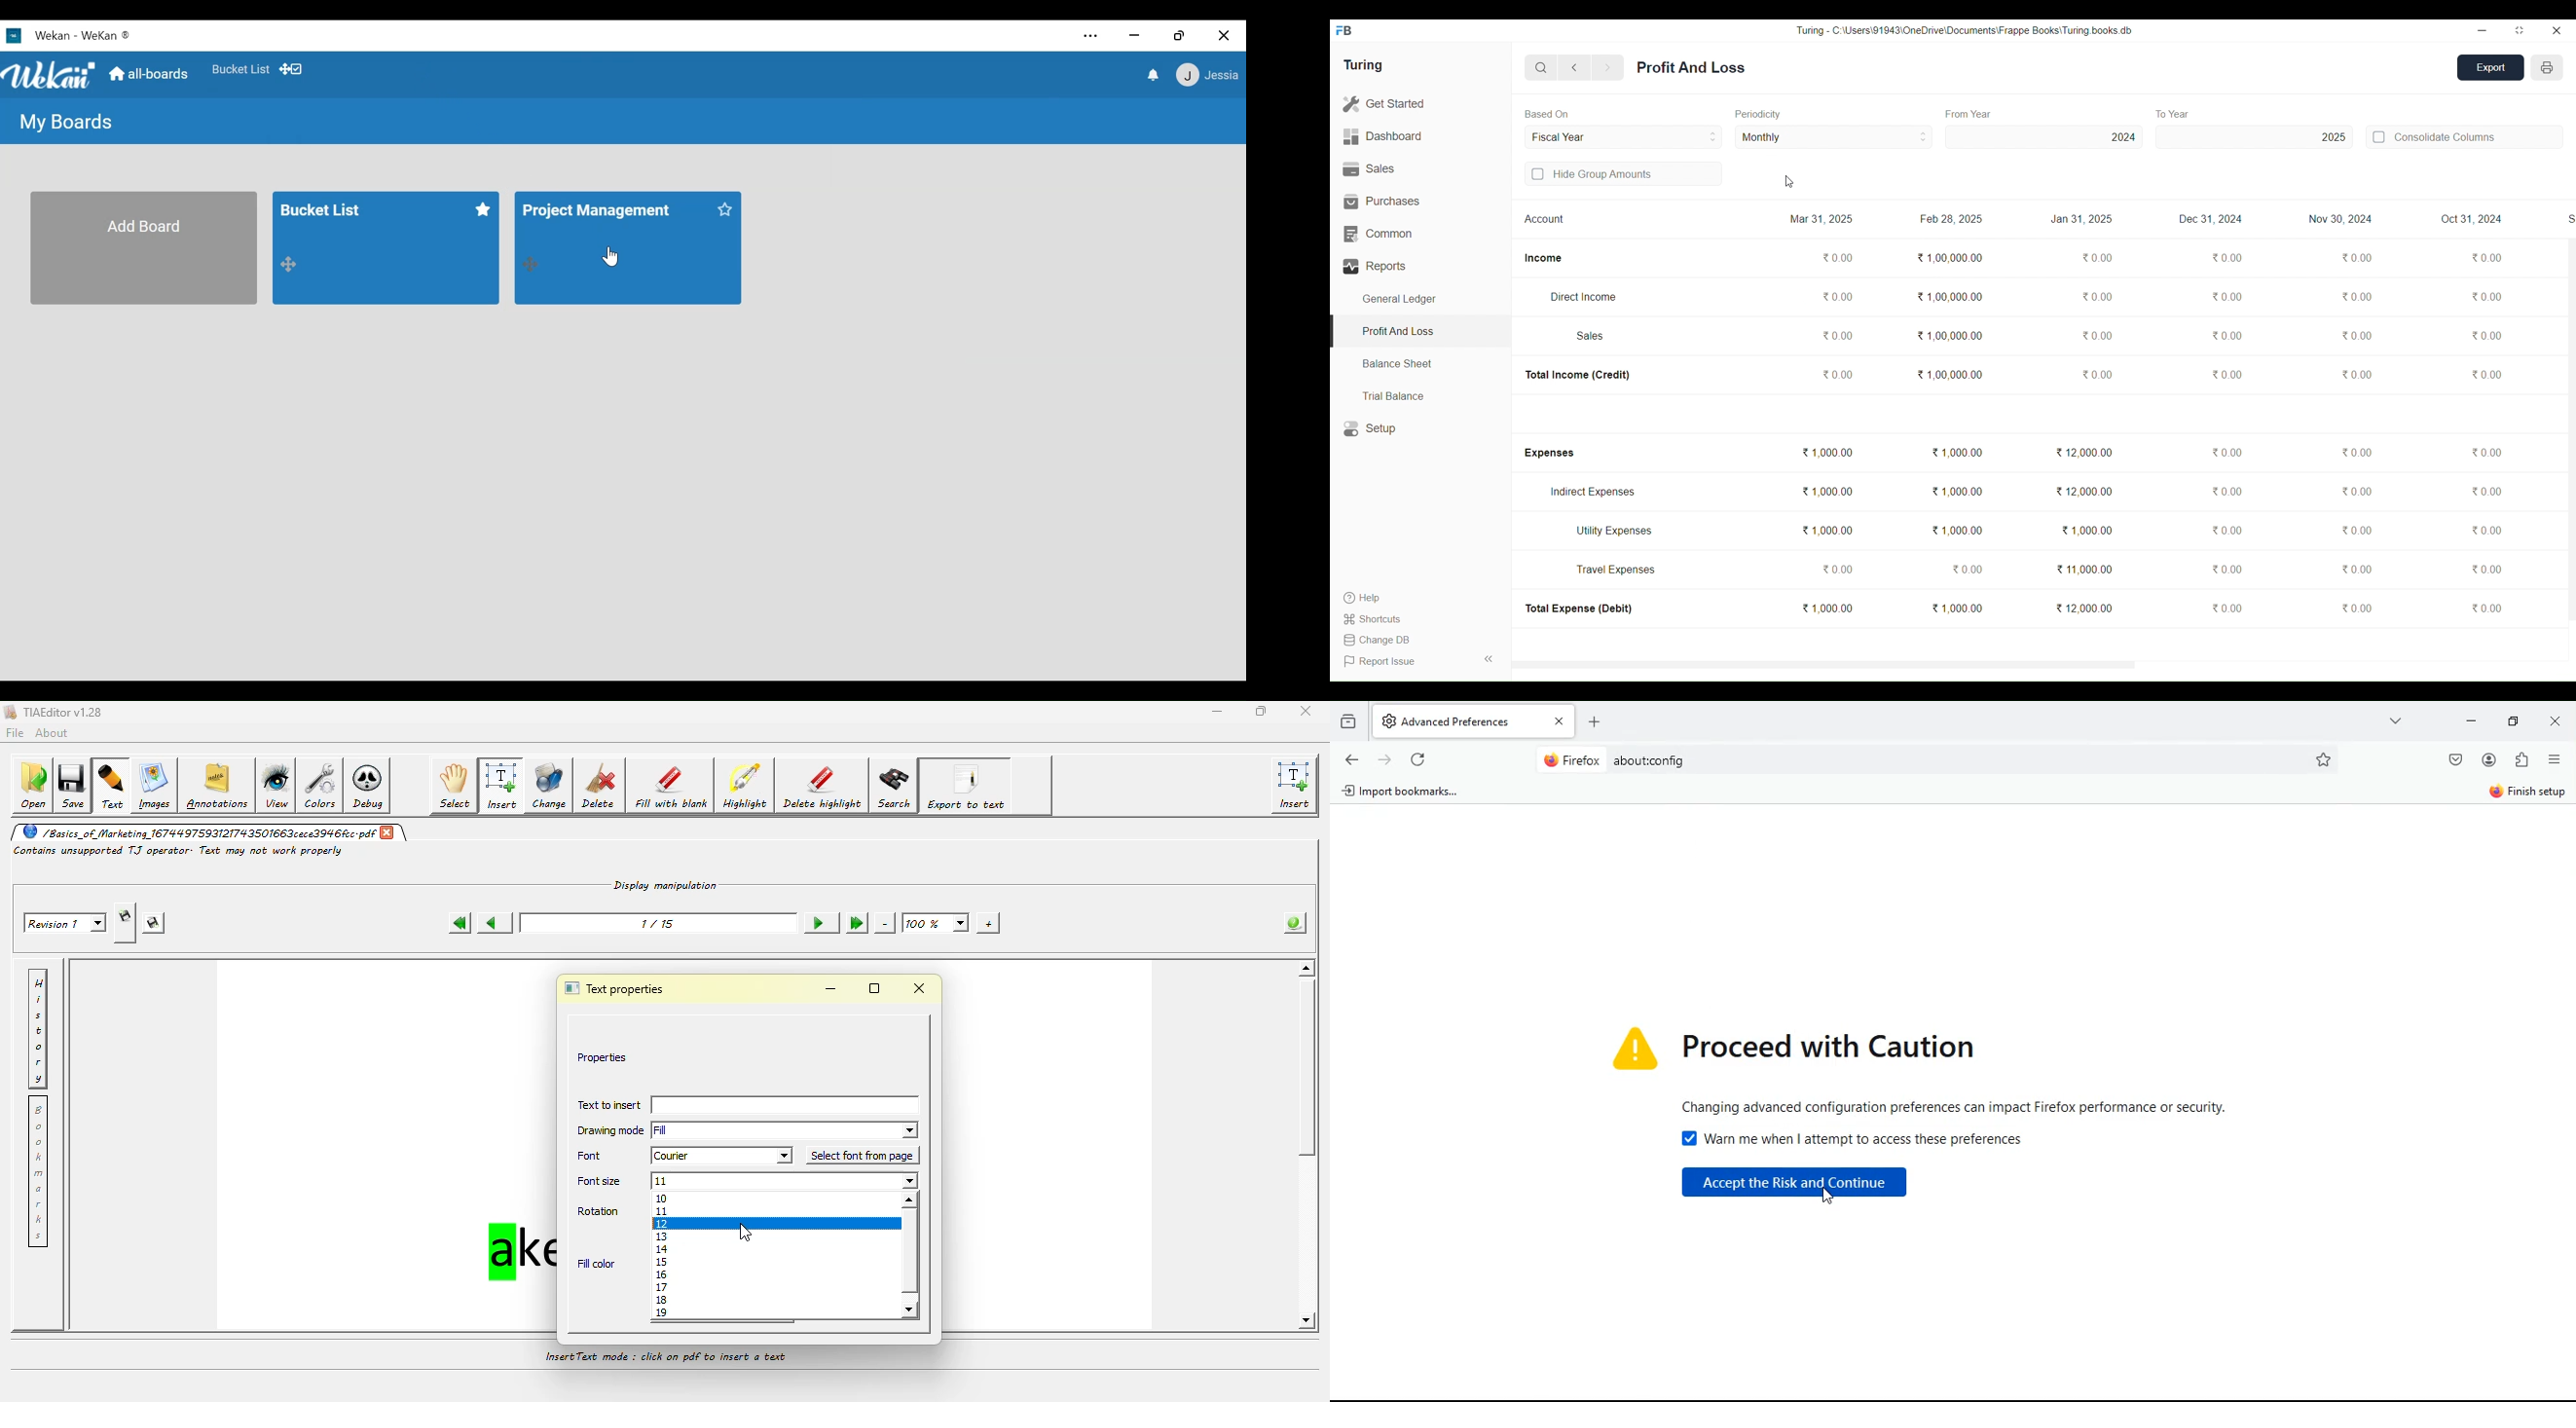  Describe the element at coordinates (1969, 114) in the screenshot. I see `From Year` at that location.